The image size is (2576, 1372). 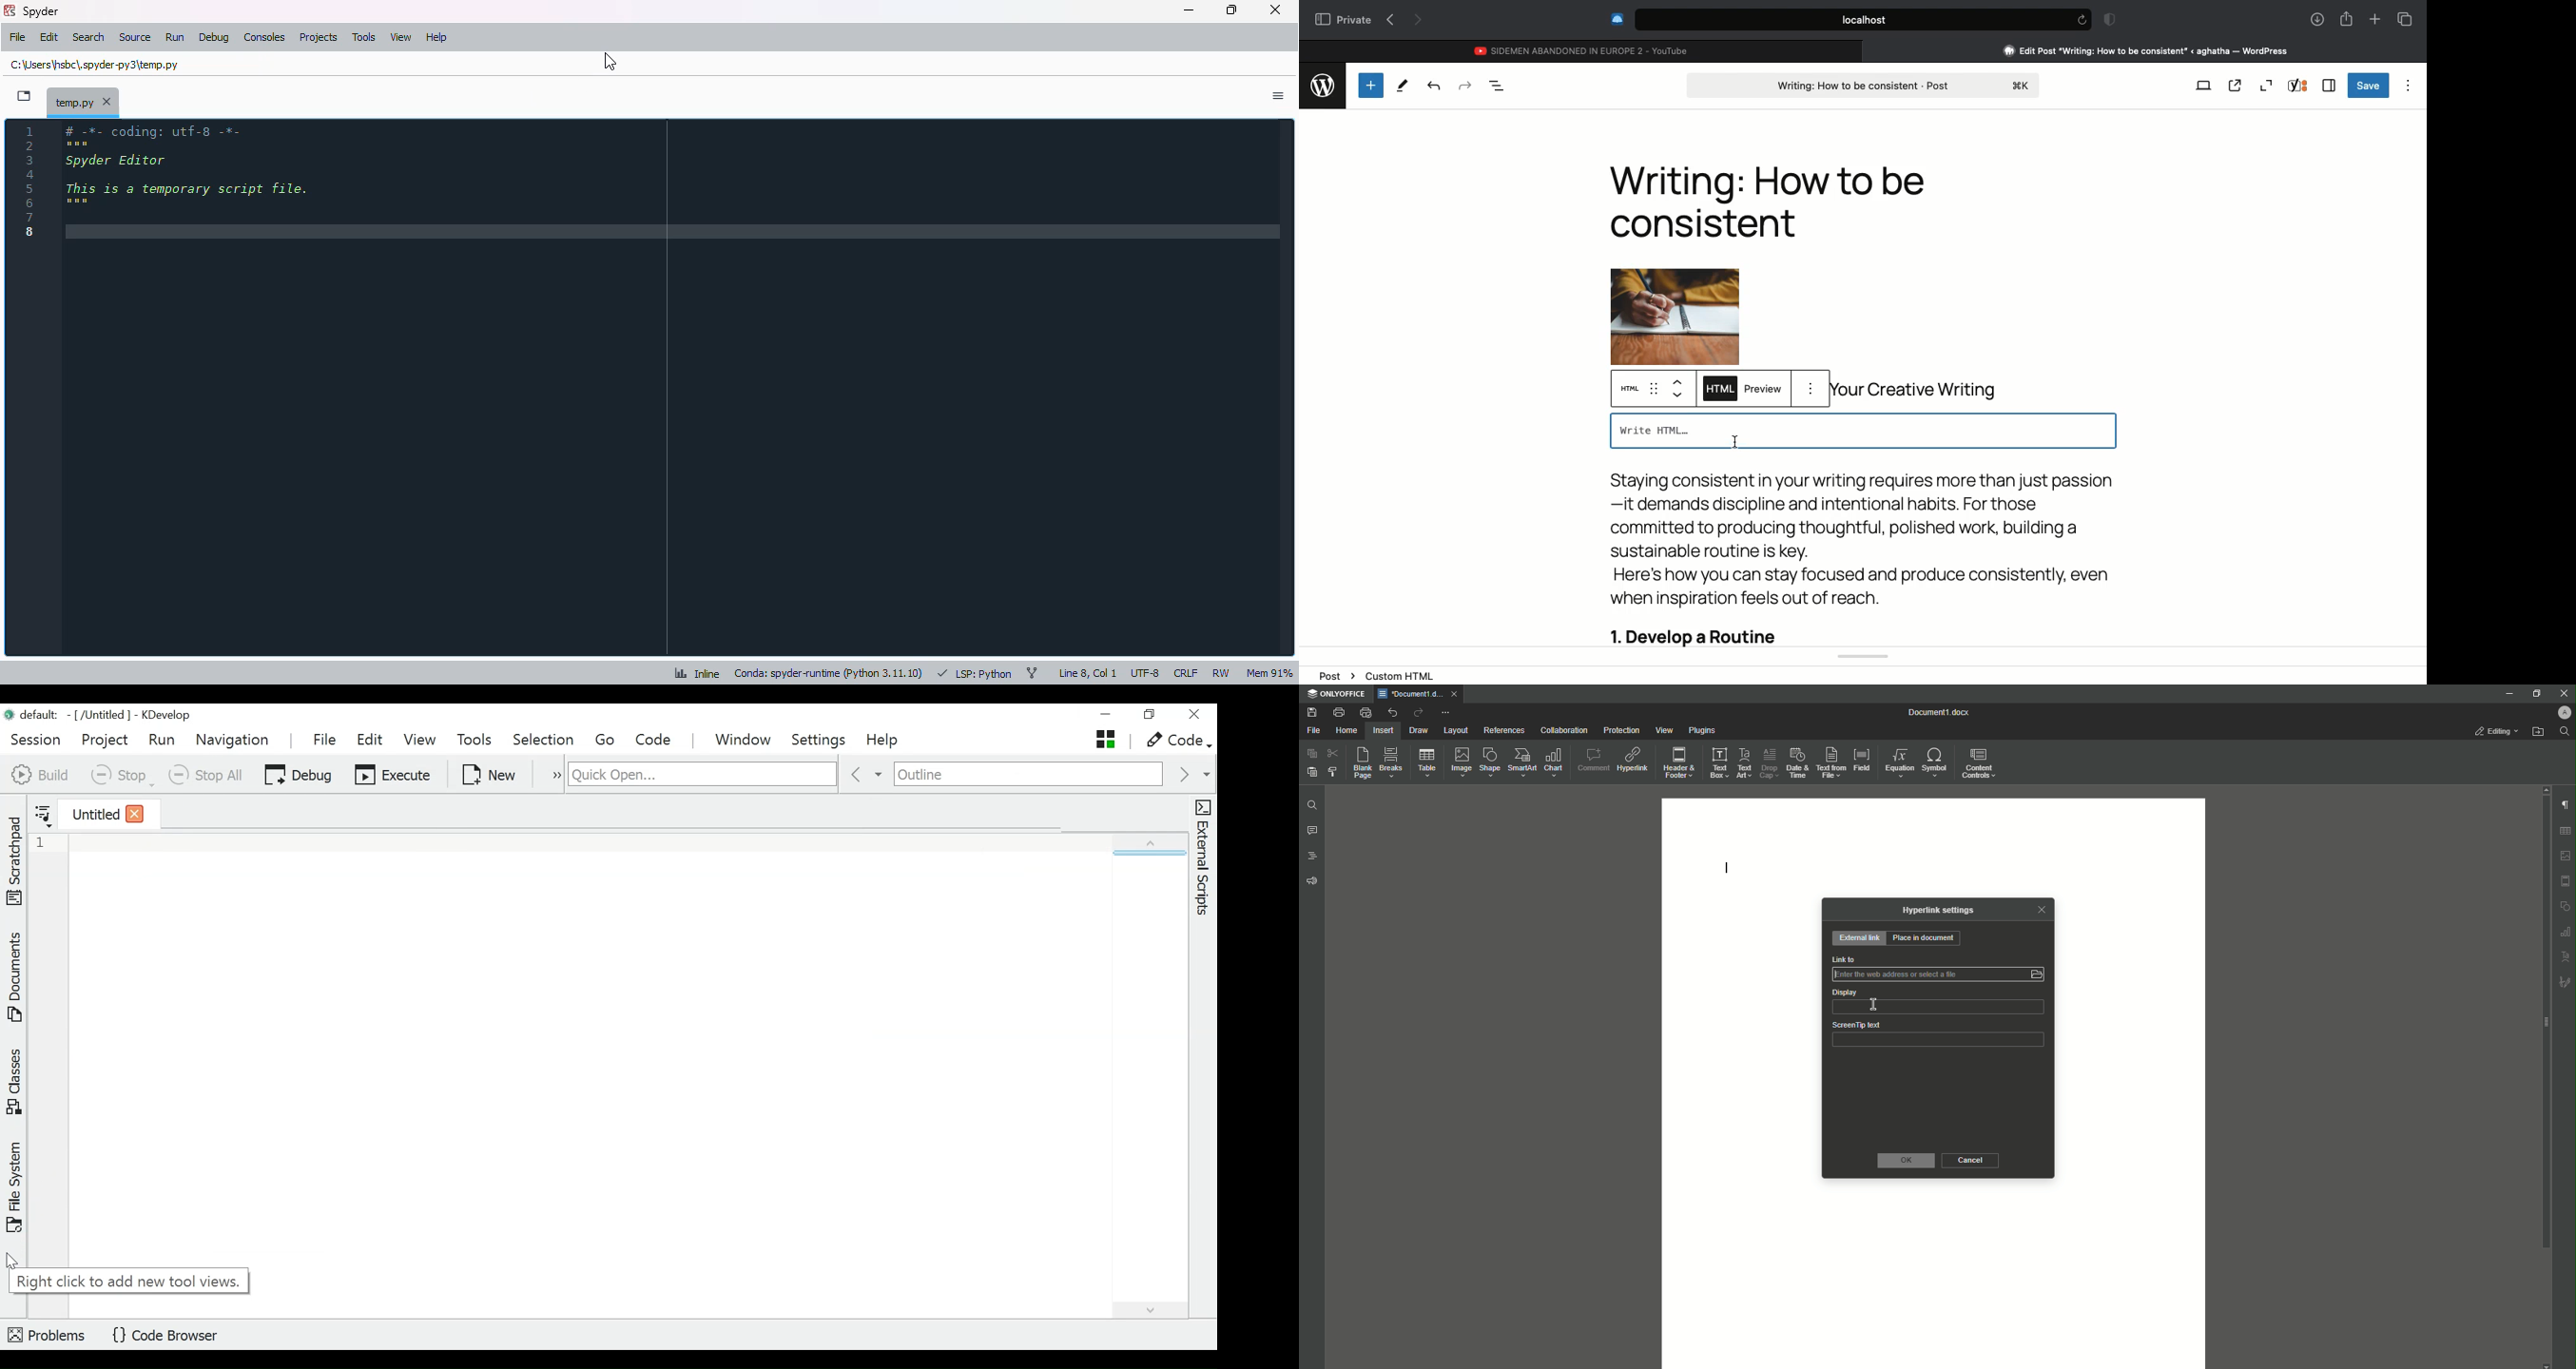 What do you see at coordinates (215, 38) in the screenshot?
I see `debug` at bounding box center [215, 38].